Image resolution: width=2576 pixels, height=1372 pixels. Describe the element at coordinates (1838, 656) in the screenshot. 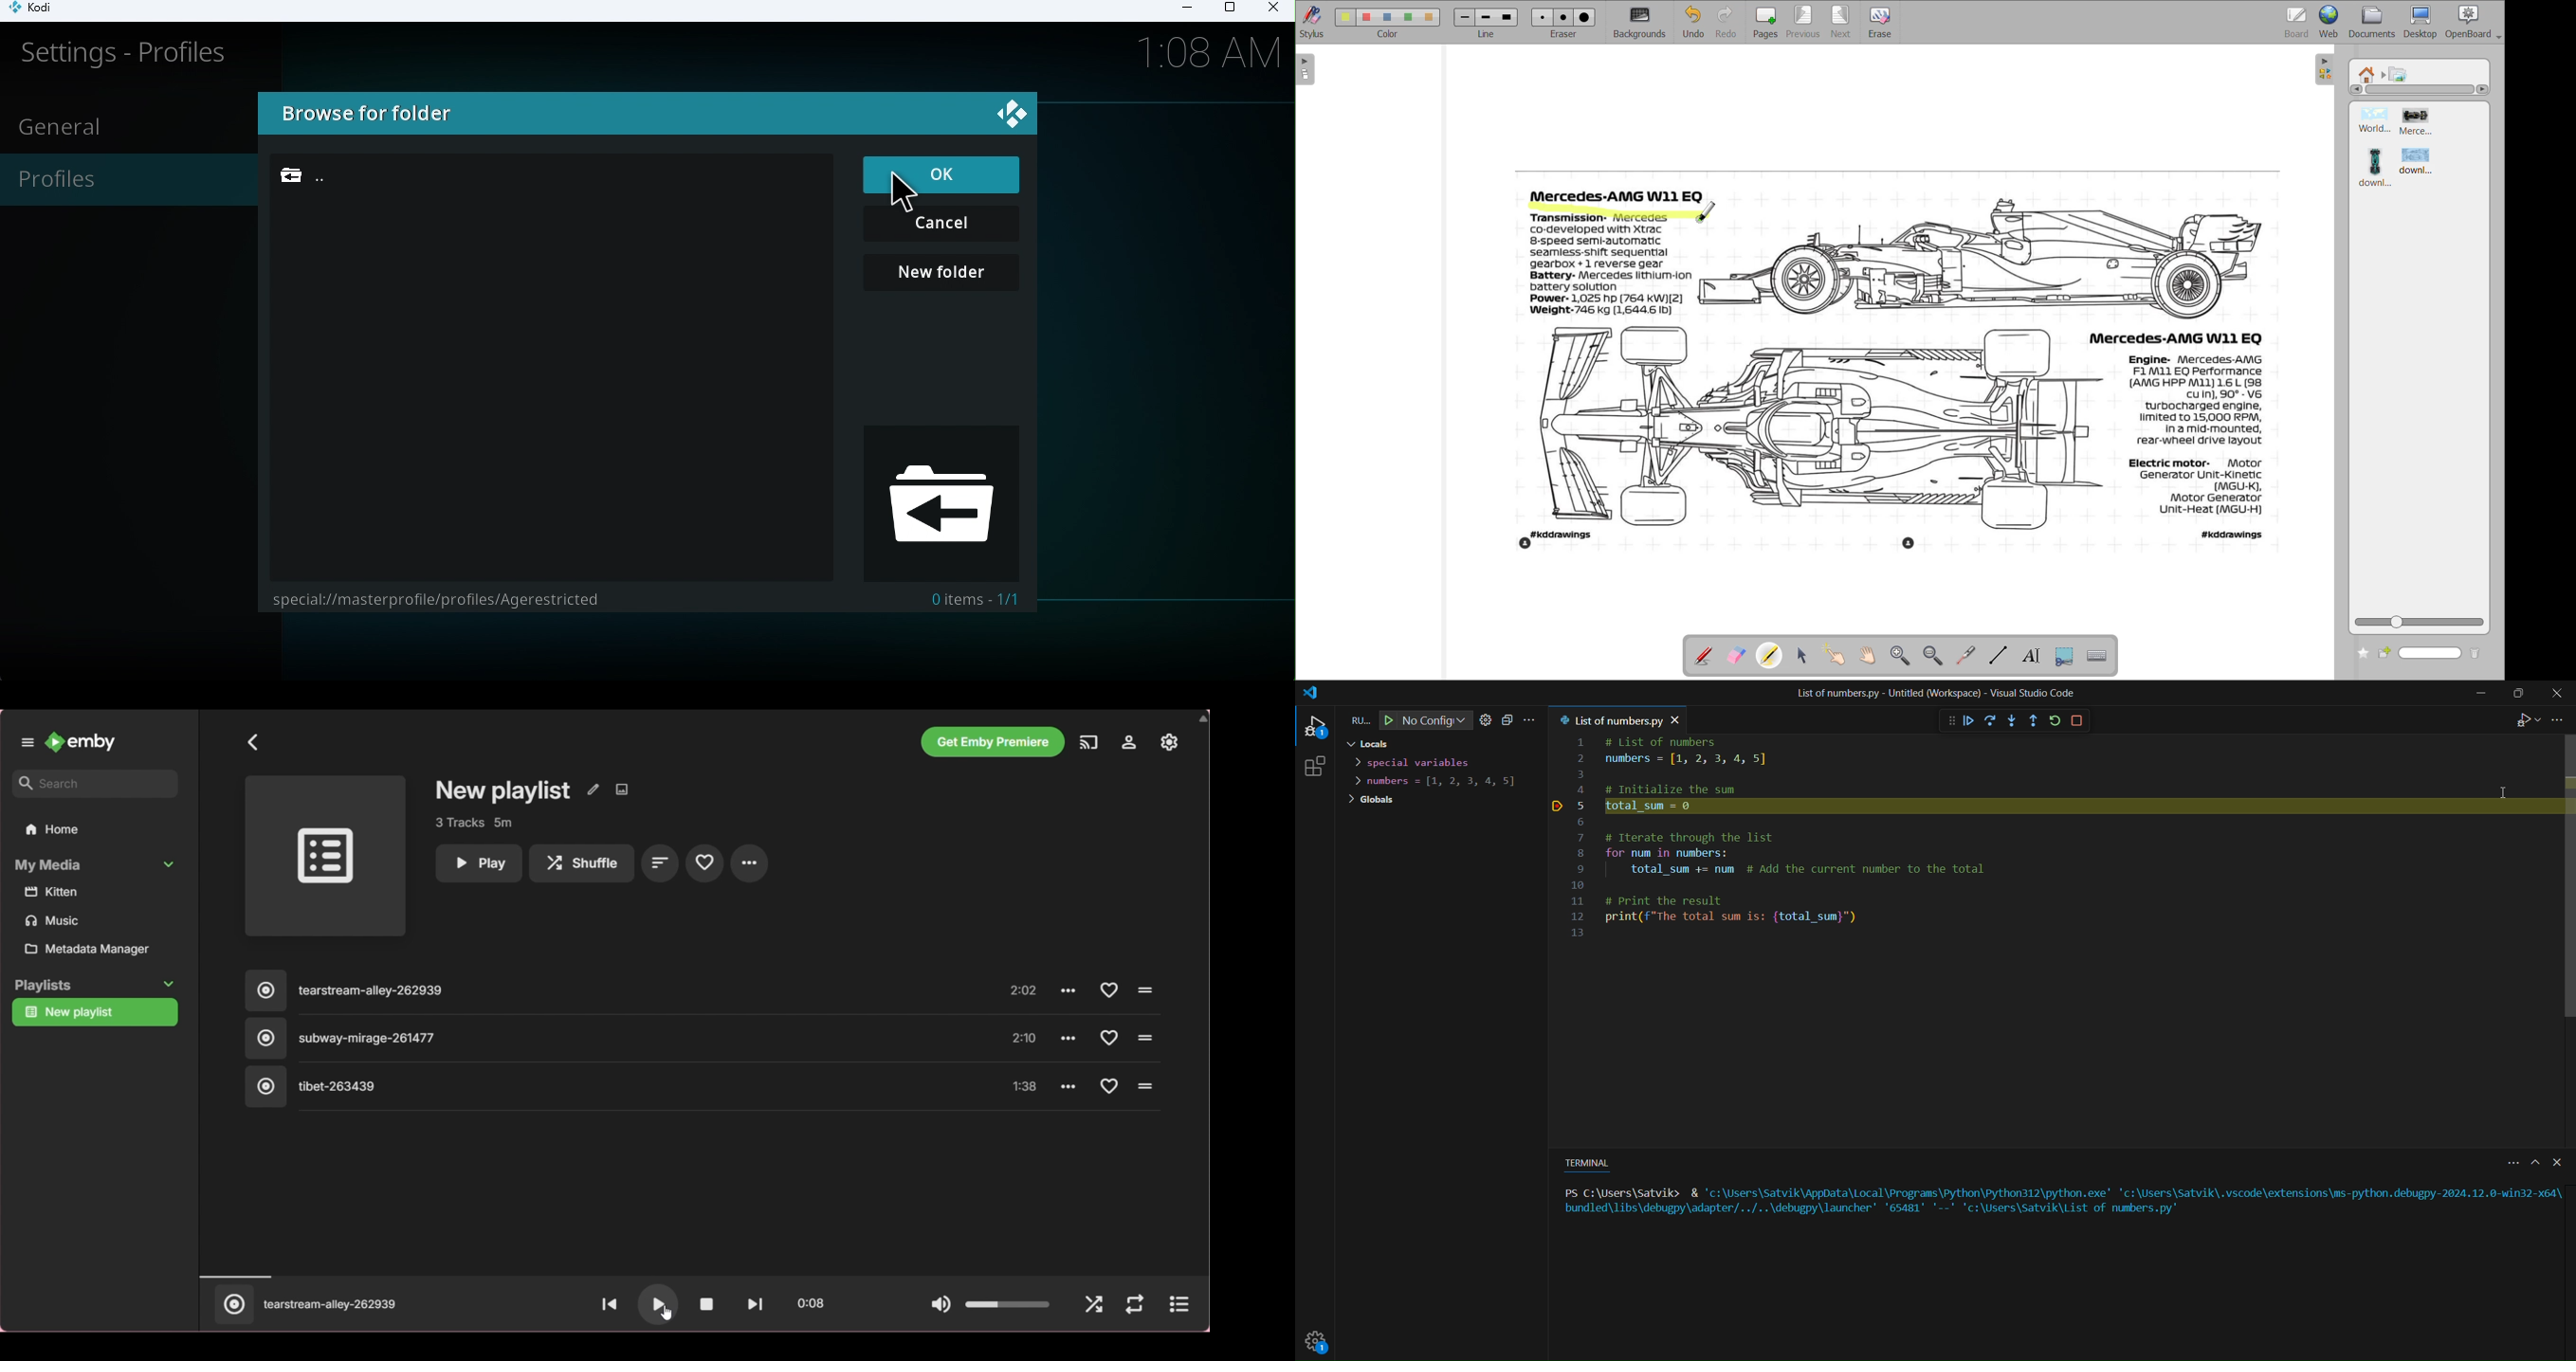

I see `interact with items` at that location.